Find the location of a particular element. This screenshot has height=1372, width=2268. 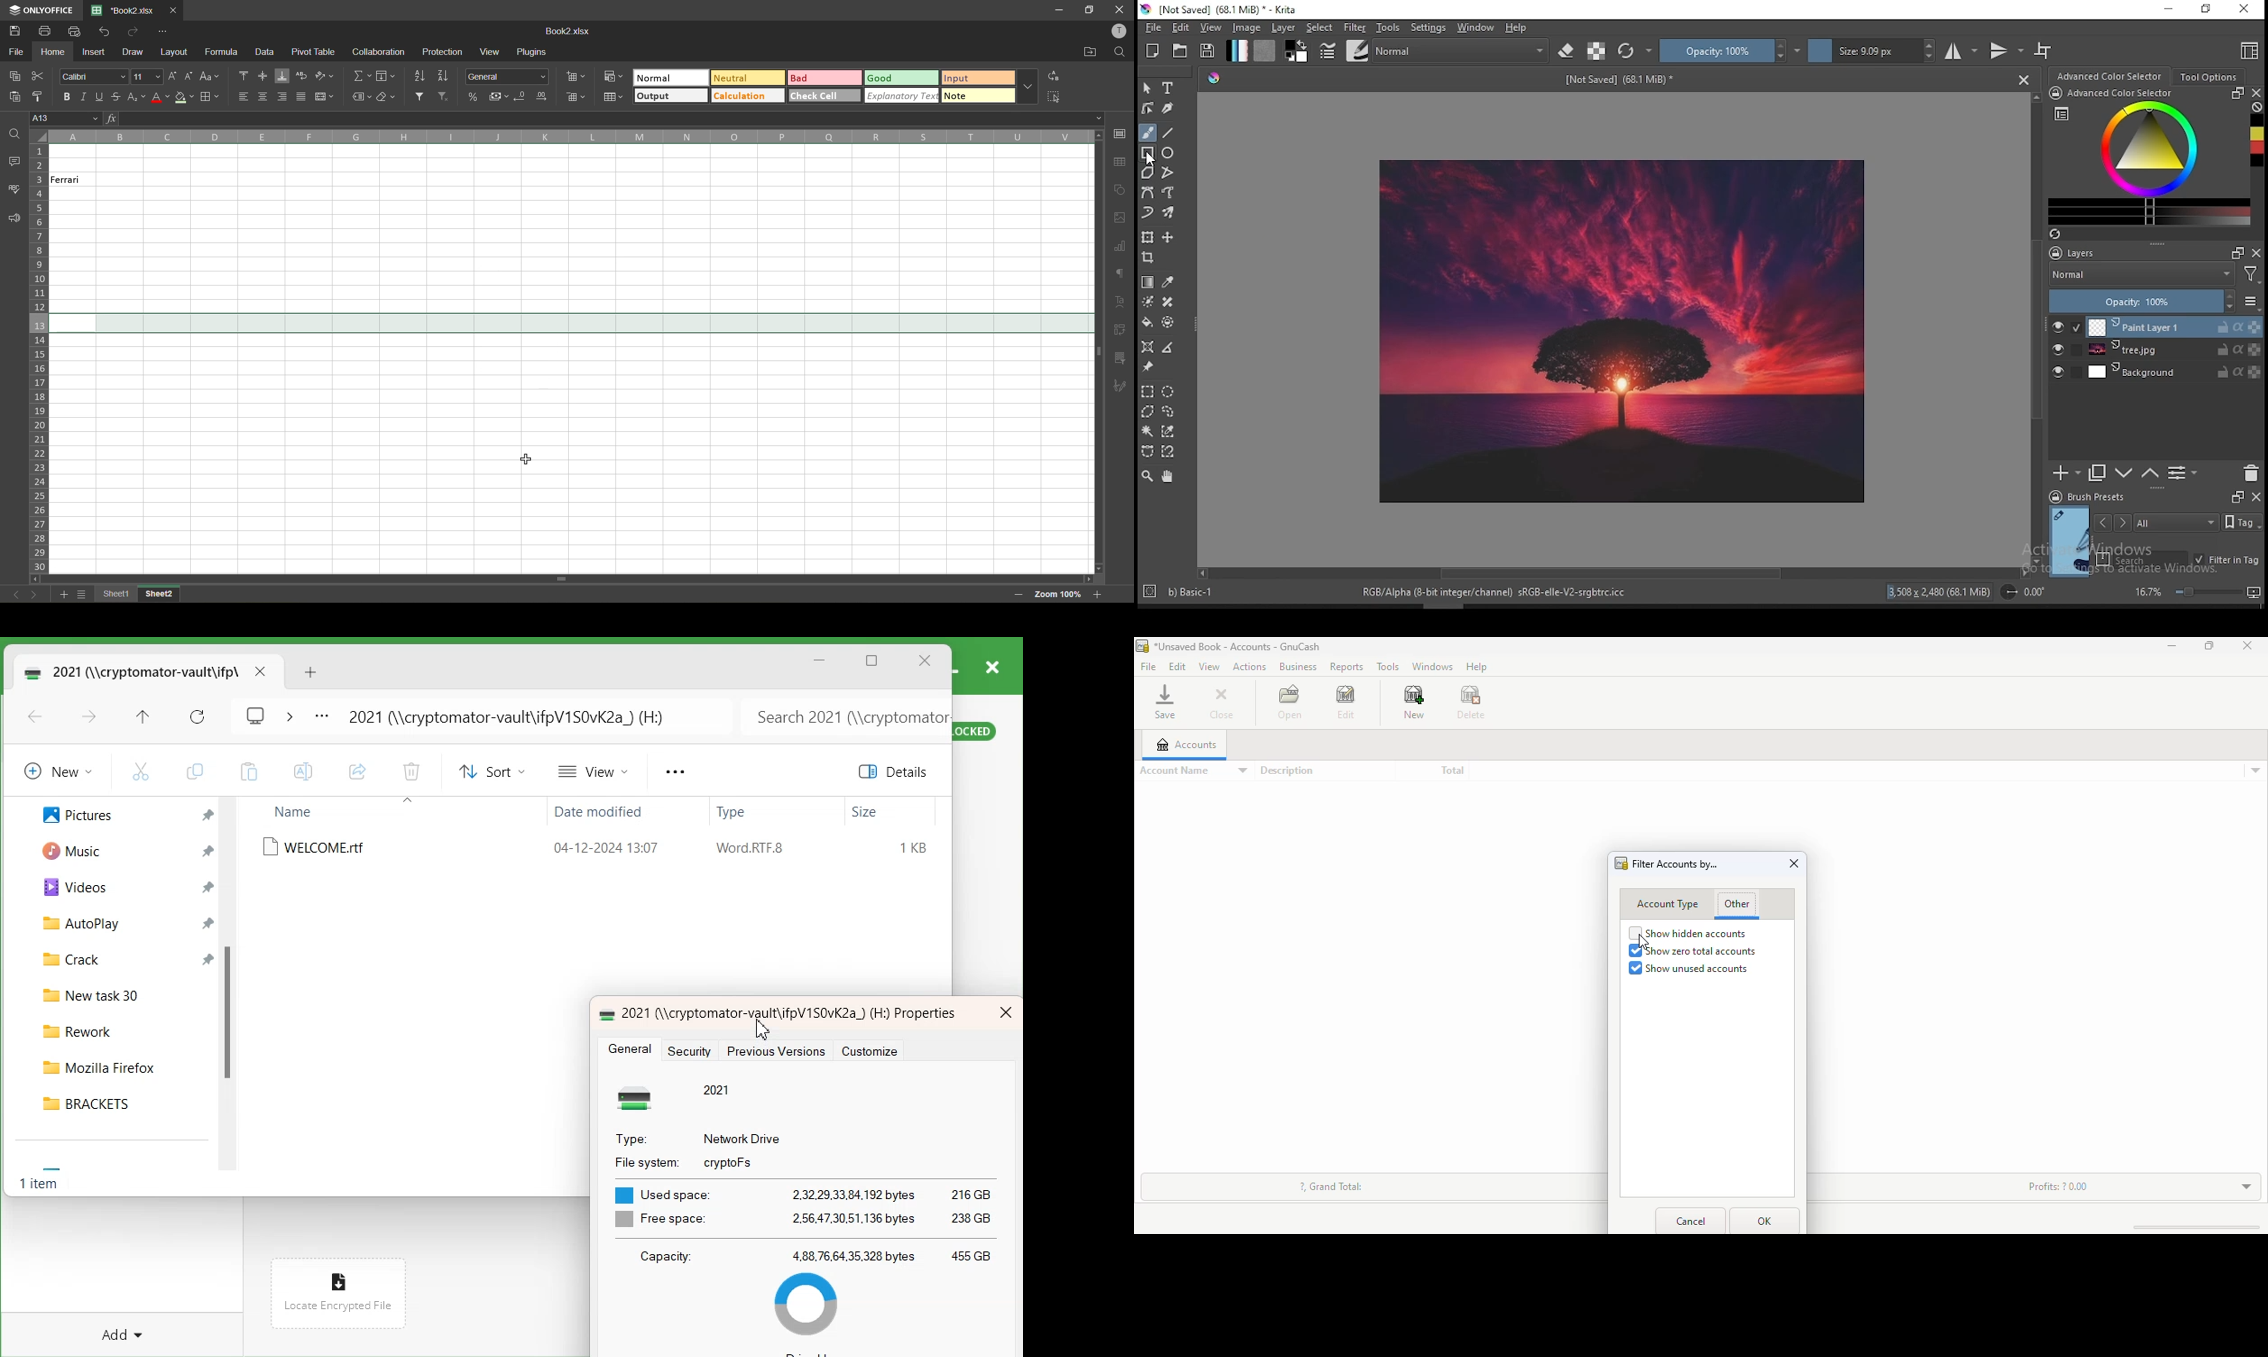

Scroll is located at coordinates (232, 990).